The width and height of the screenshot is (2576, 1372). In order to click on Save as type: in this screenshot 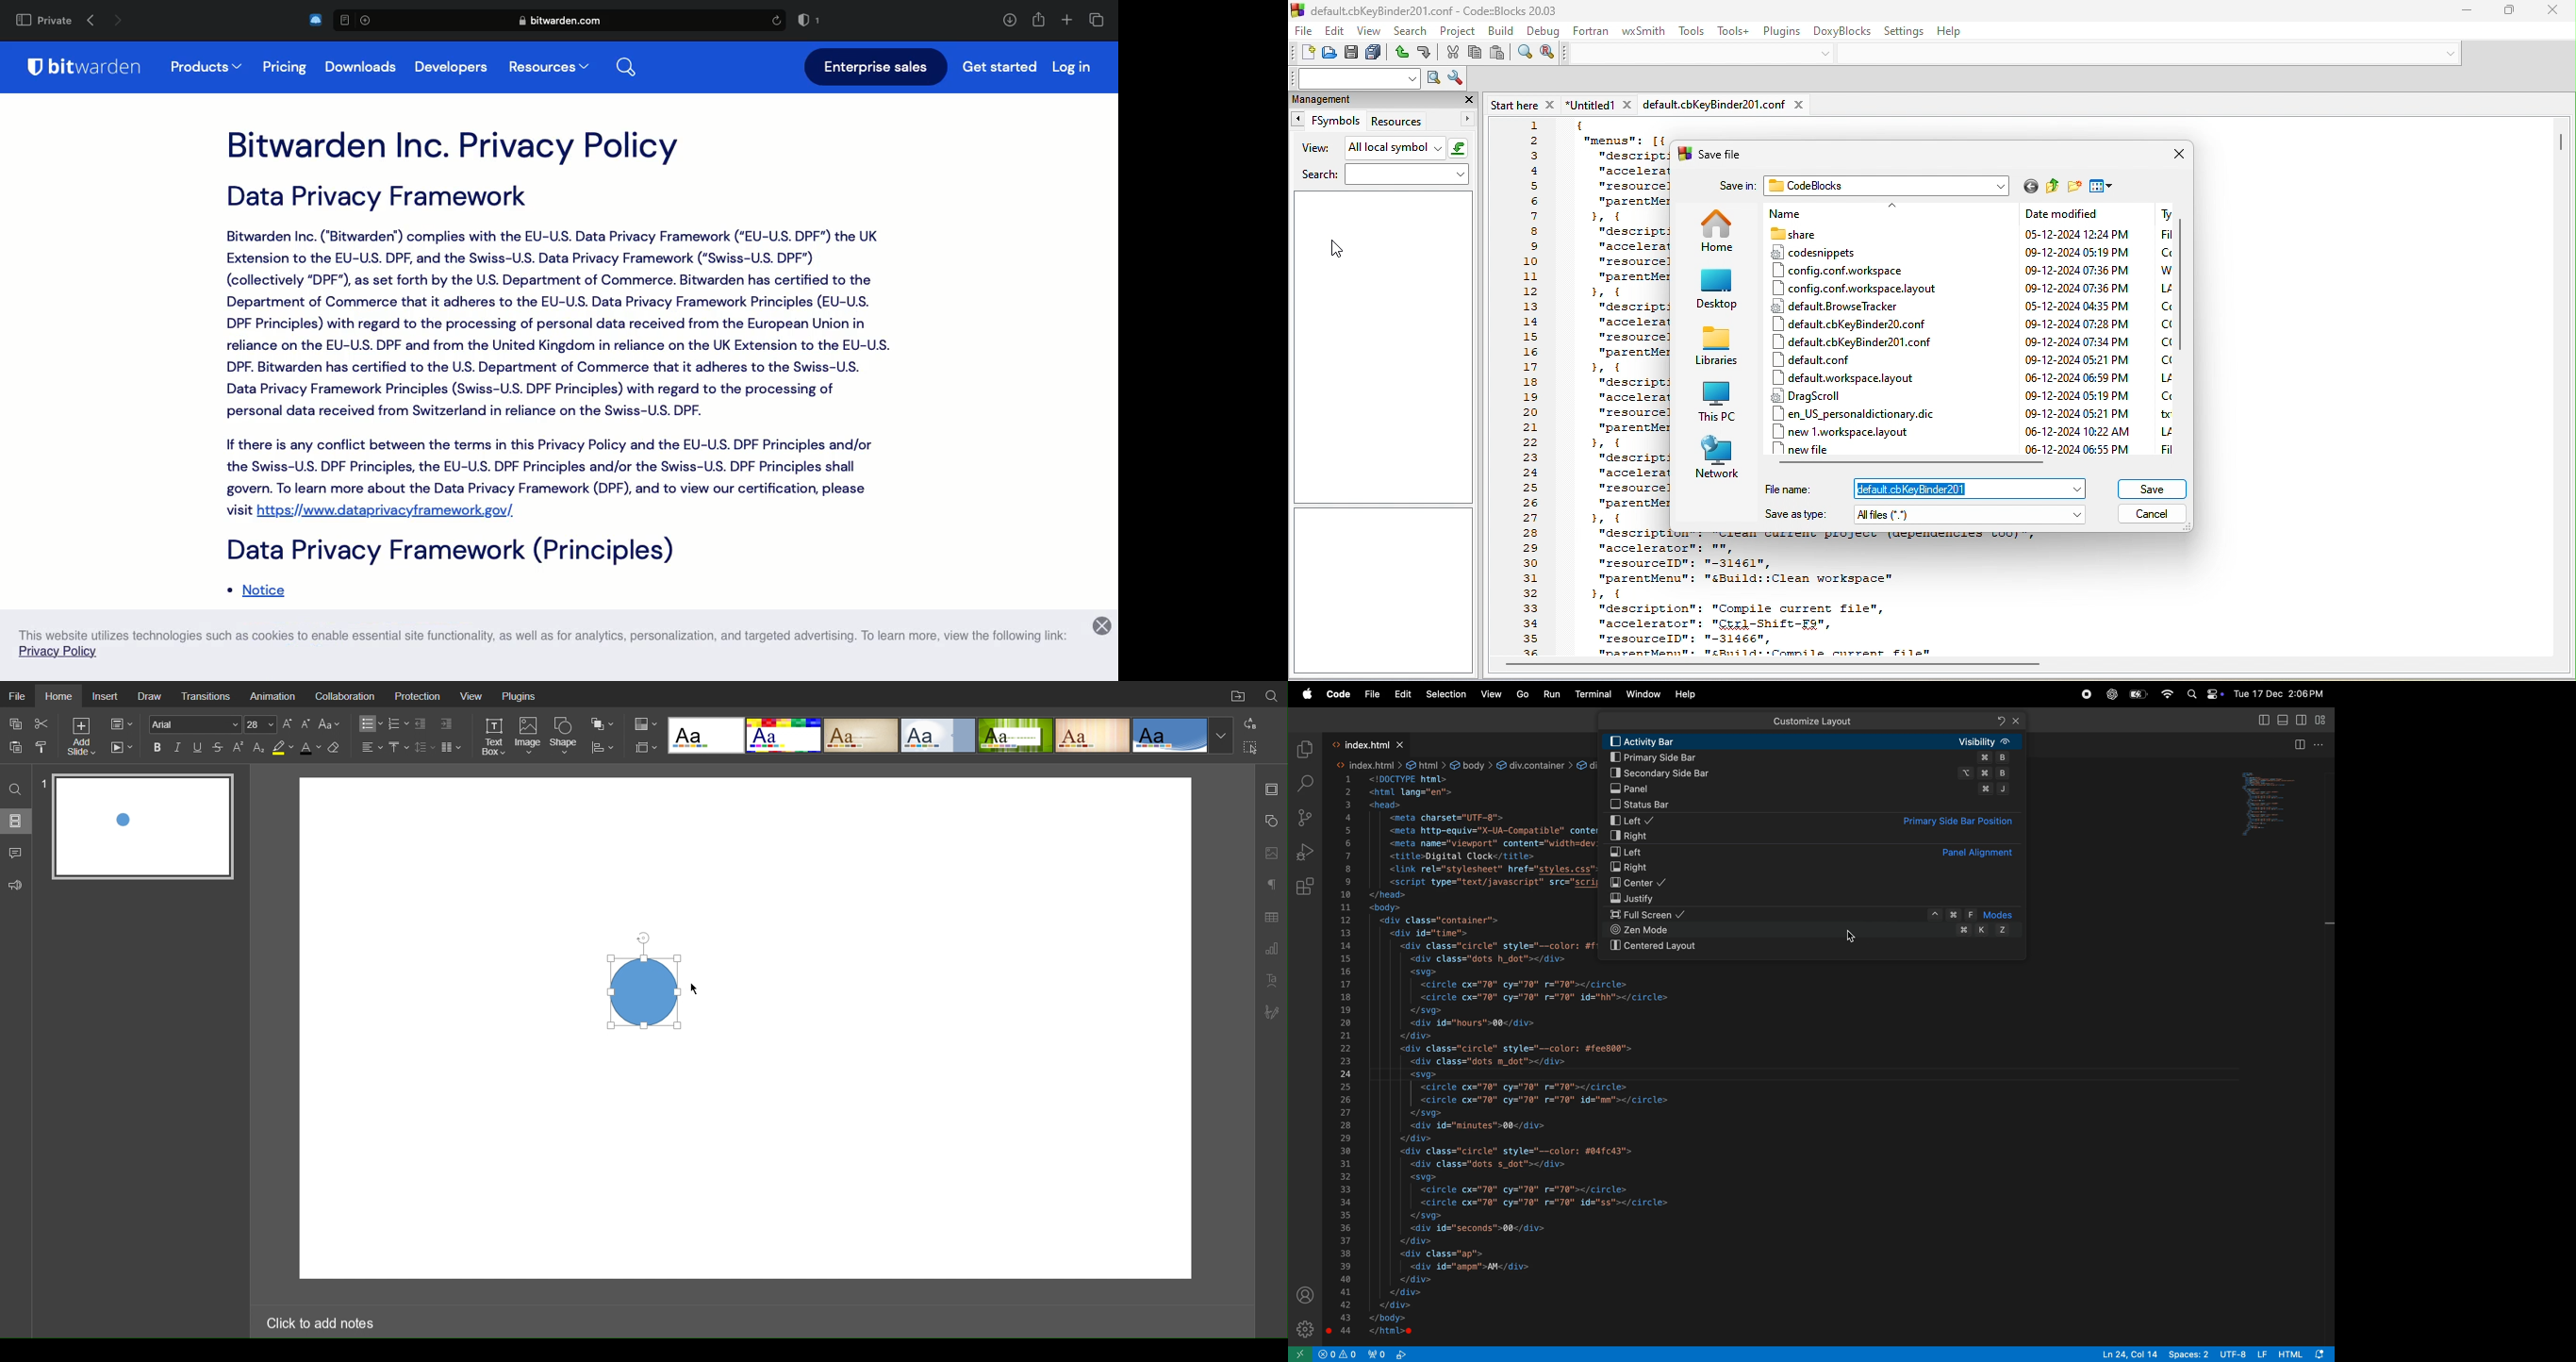, I will do `click(1795, 516)`.